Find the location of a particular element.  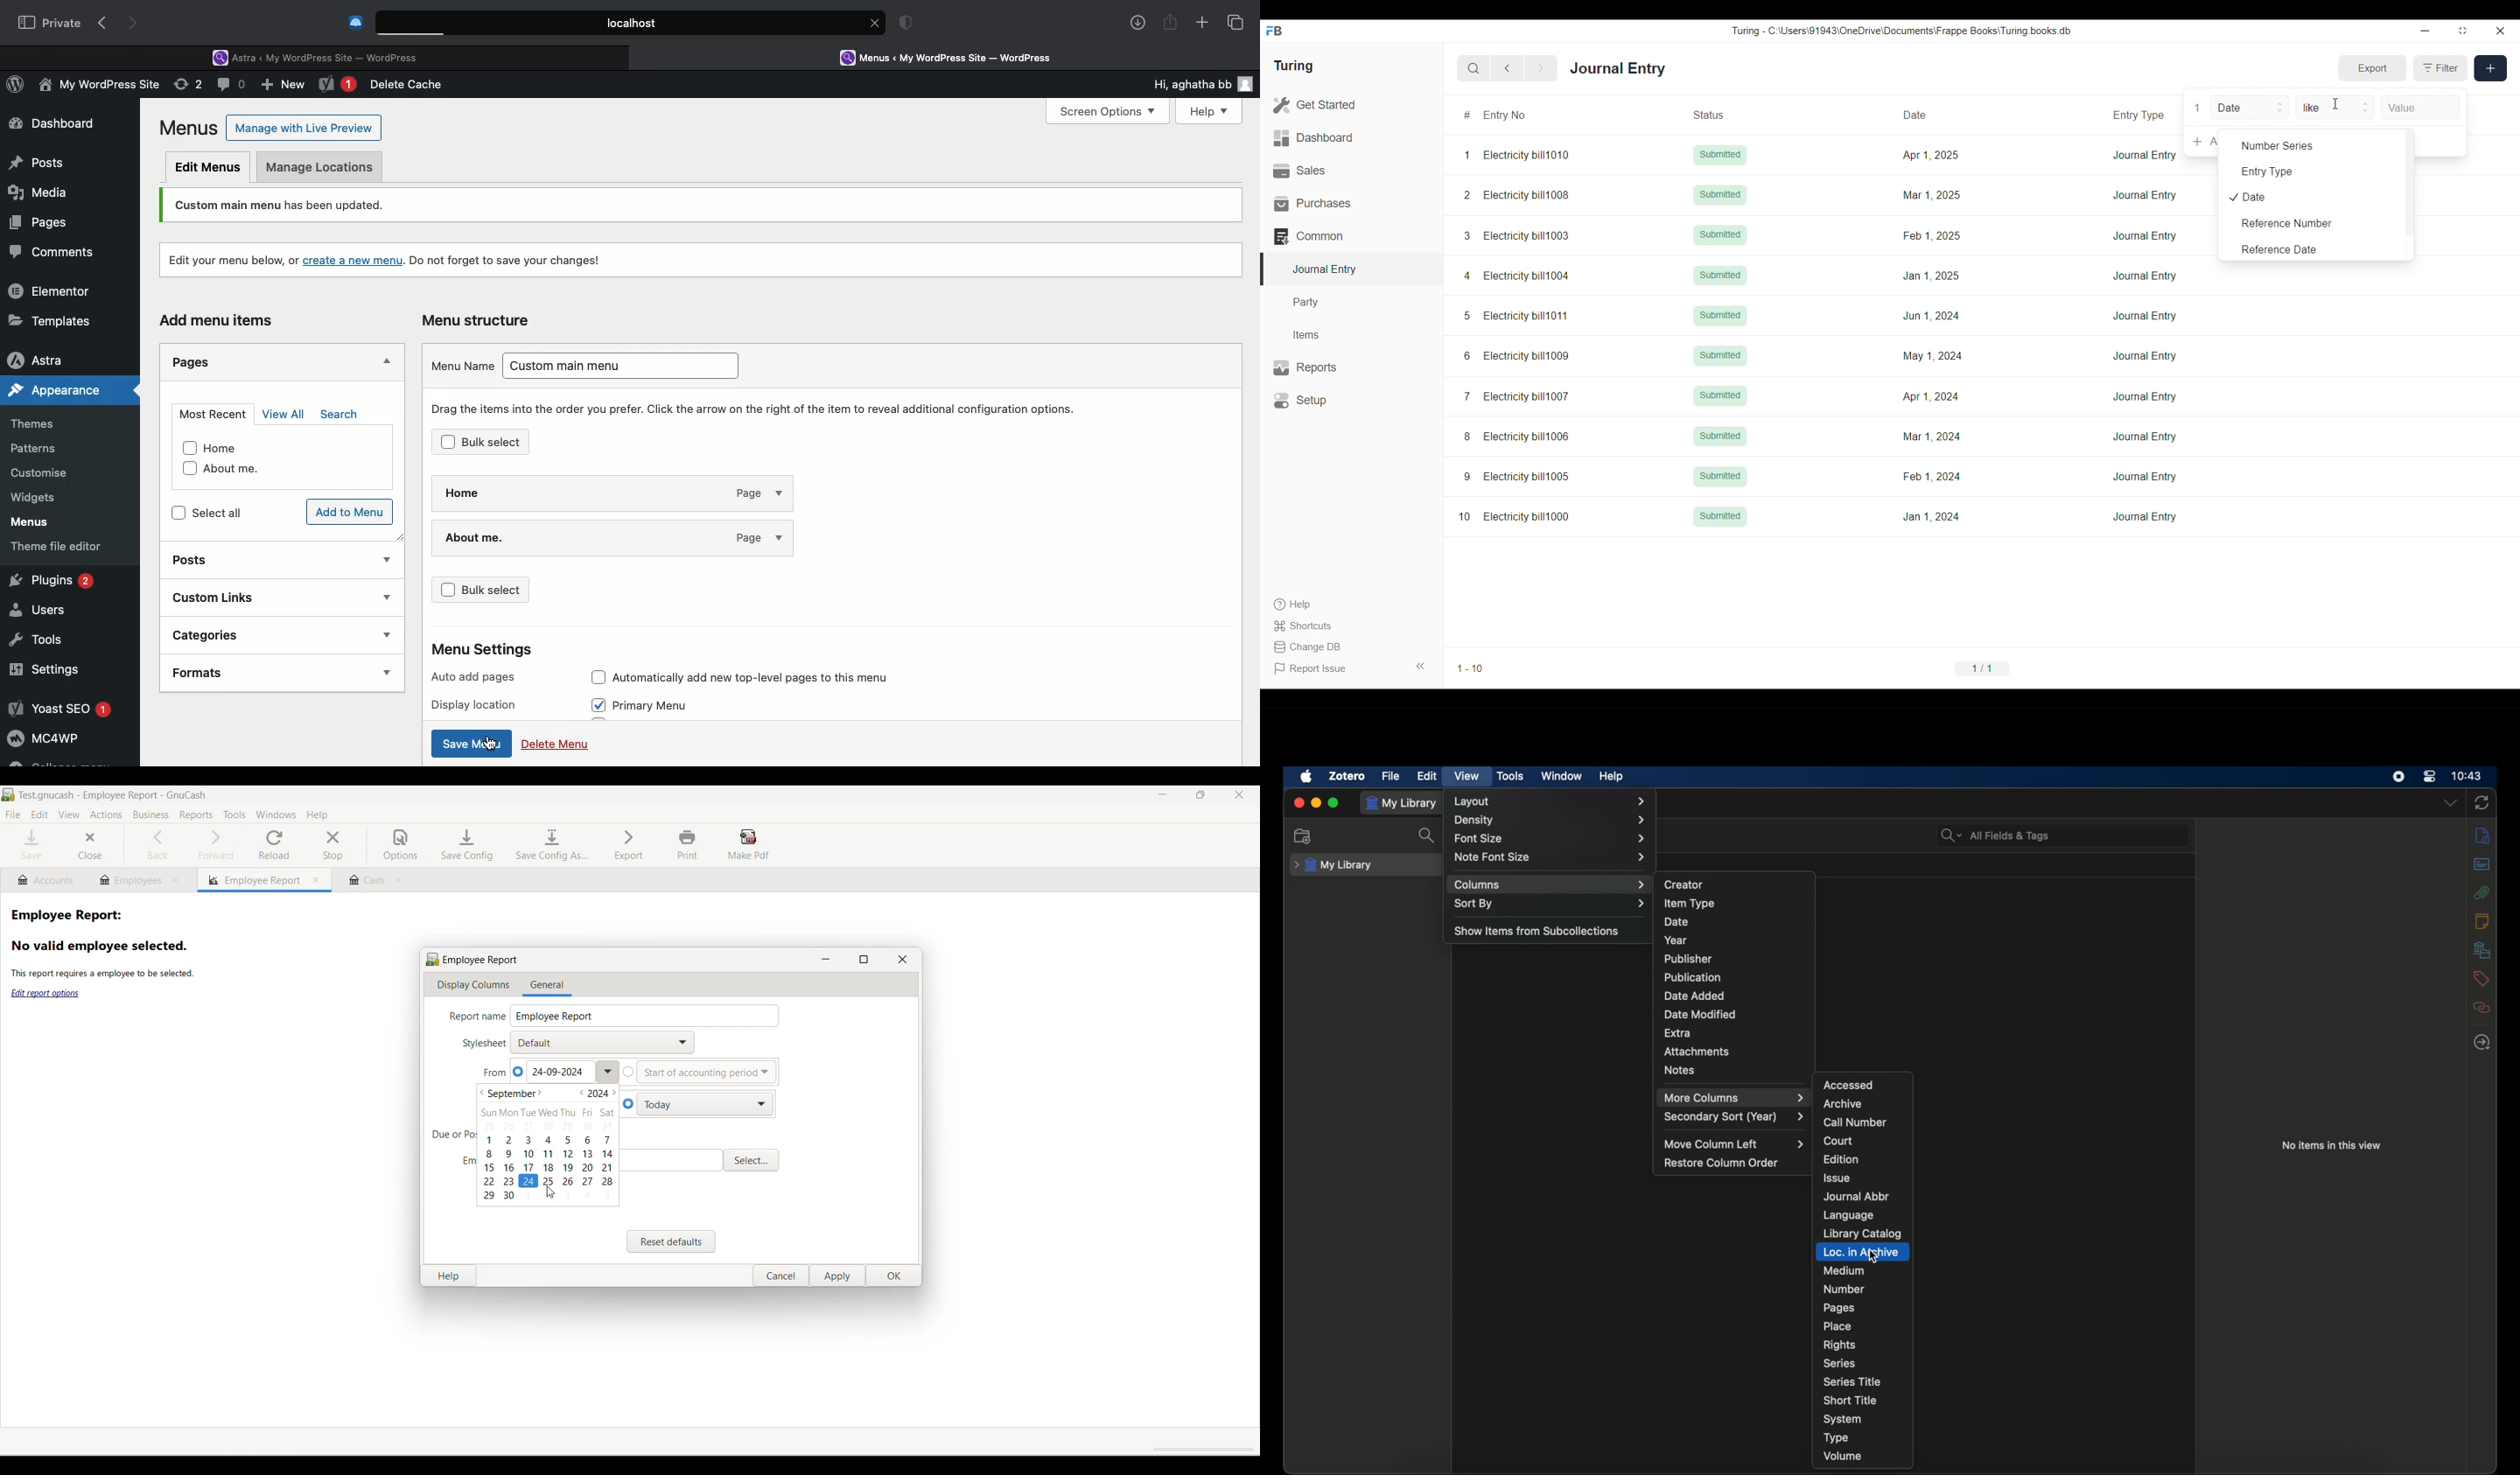

Menus is located at coordinates (190, 128).